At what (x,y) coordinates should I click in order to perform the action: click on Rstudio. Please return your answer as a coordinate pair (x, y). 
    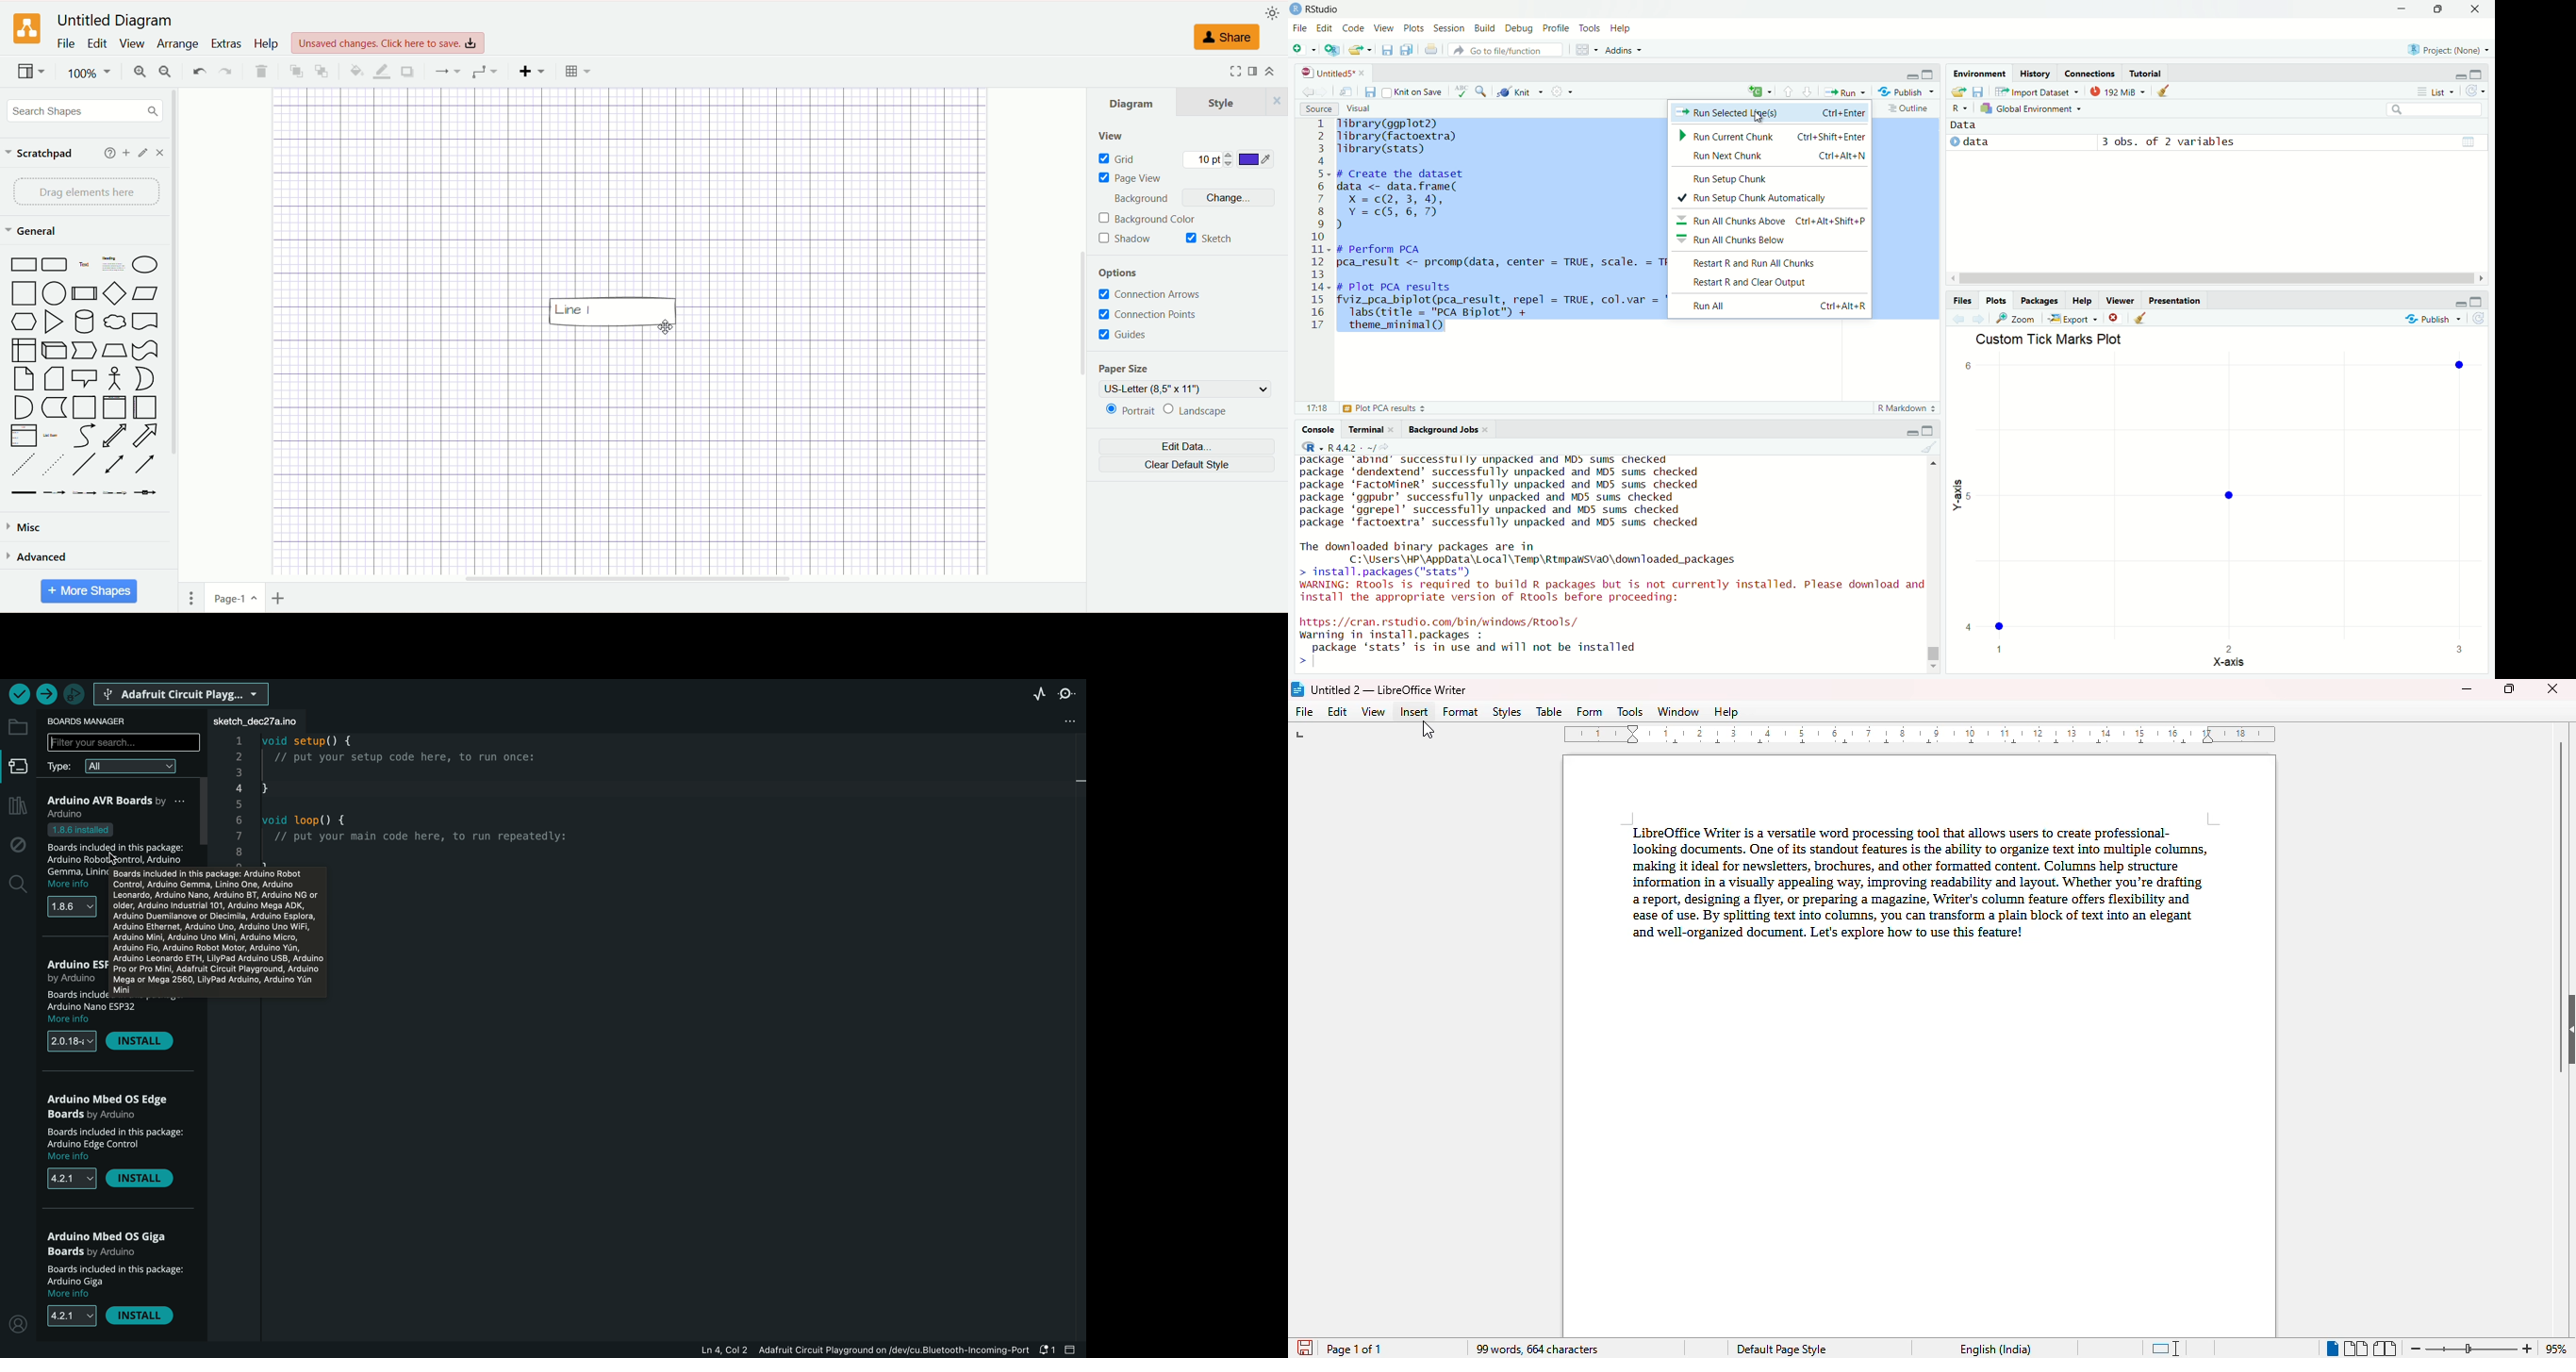
    Looking at the image, I should click on (1329, 9).